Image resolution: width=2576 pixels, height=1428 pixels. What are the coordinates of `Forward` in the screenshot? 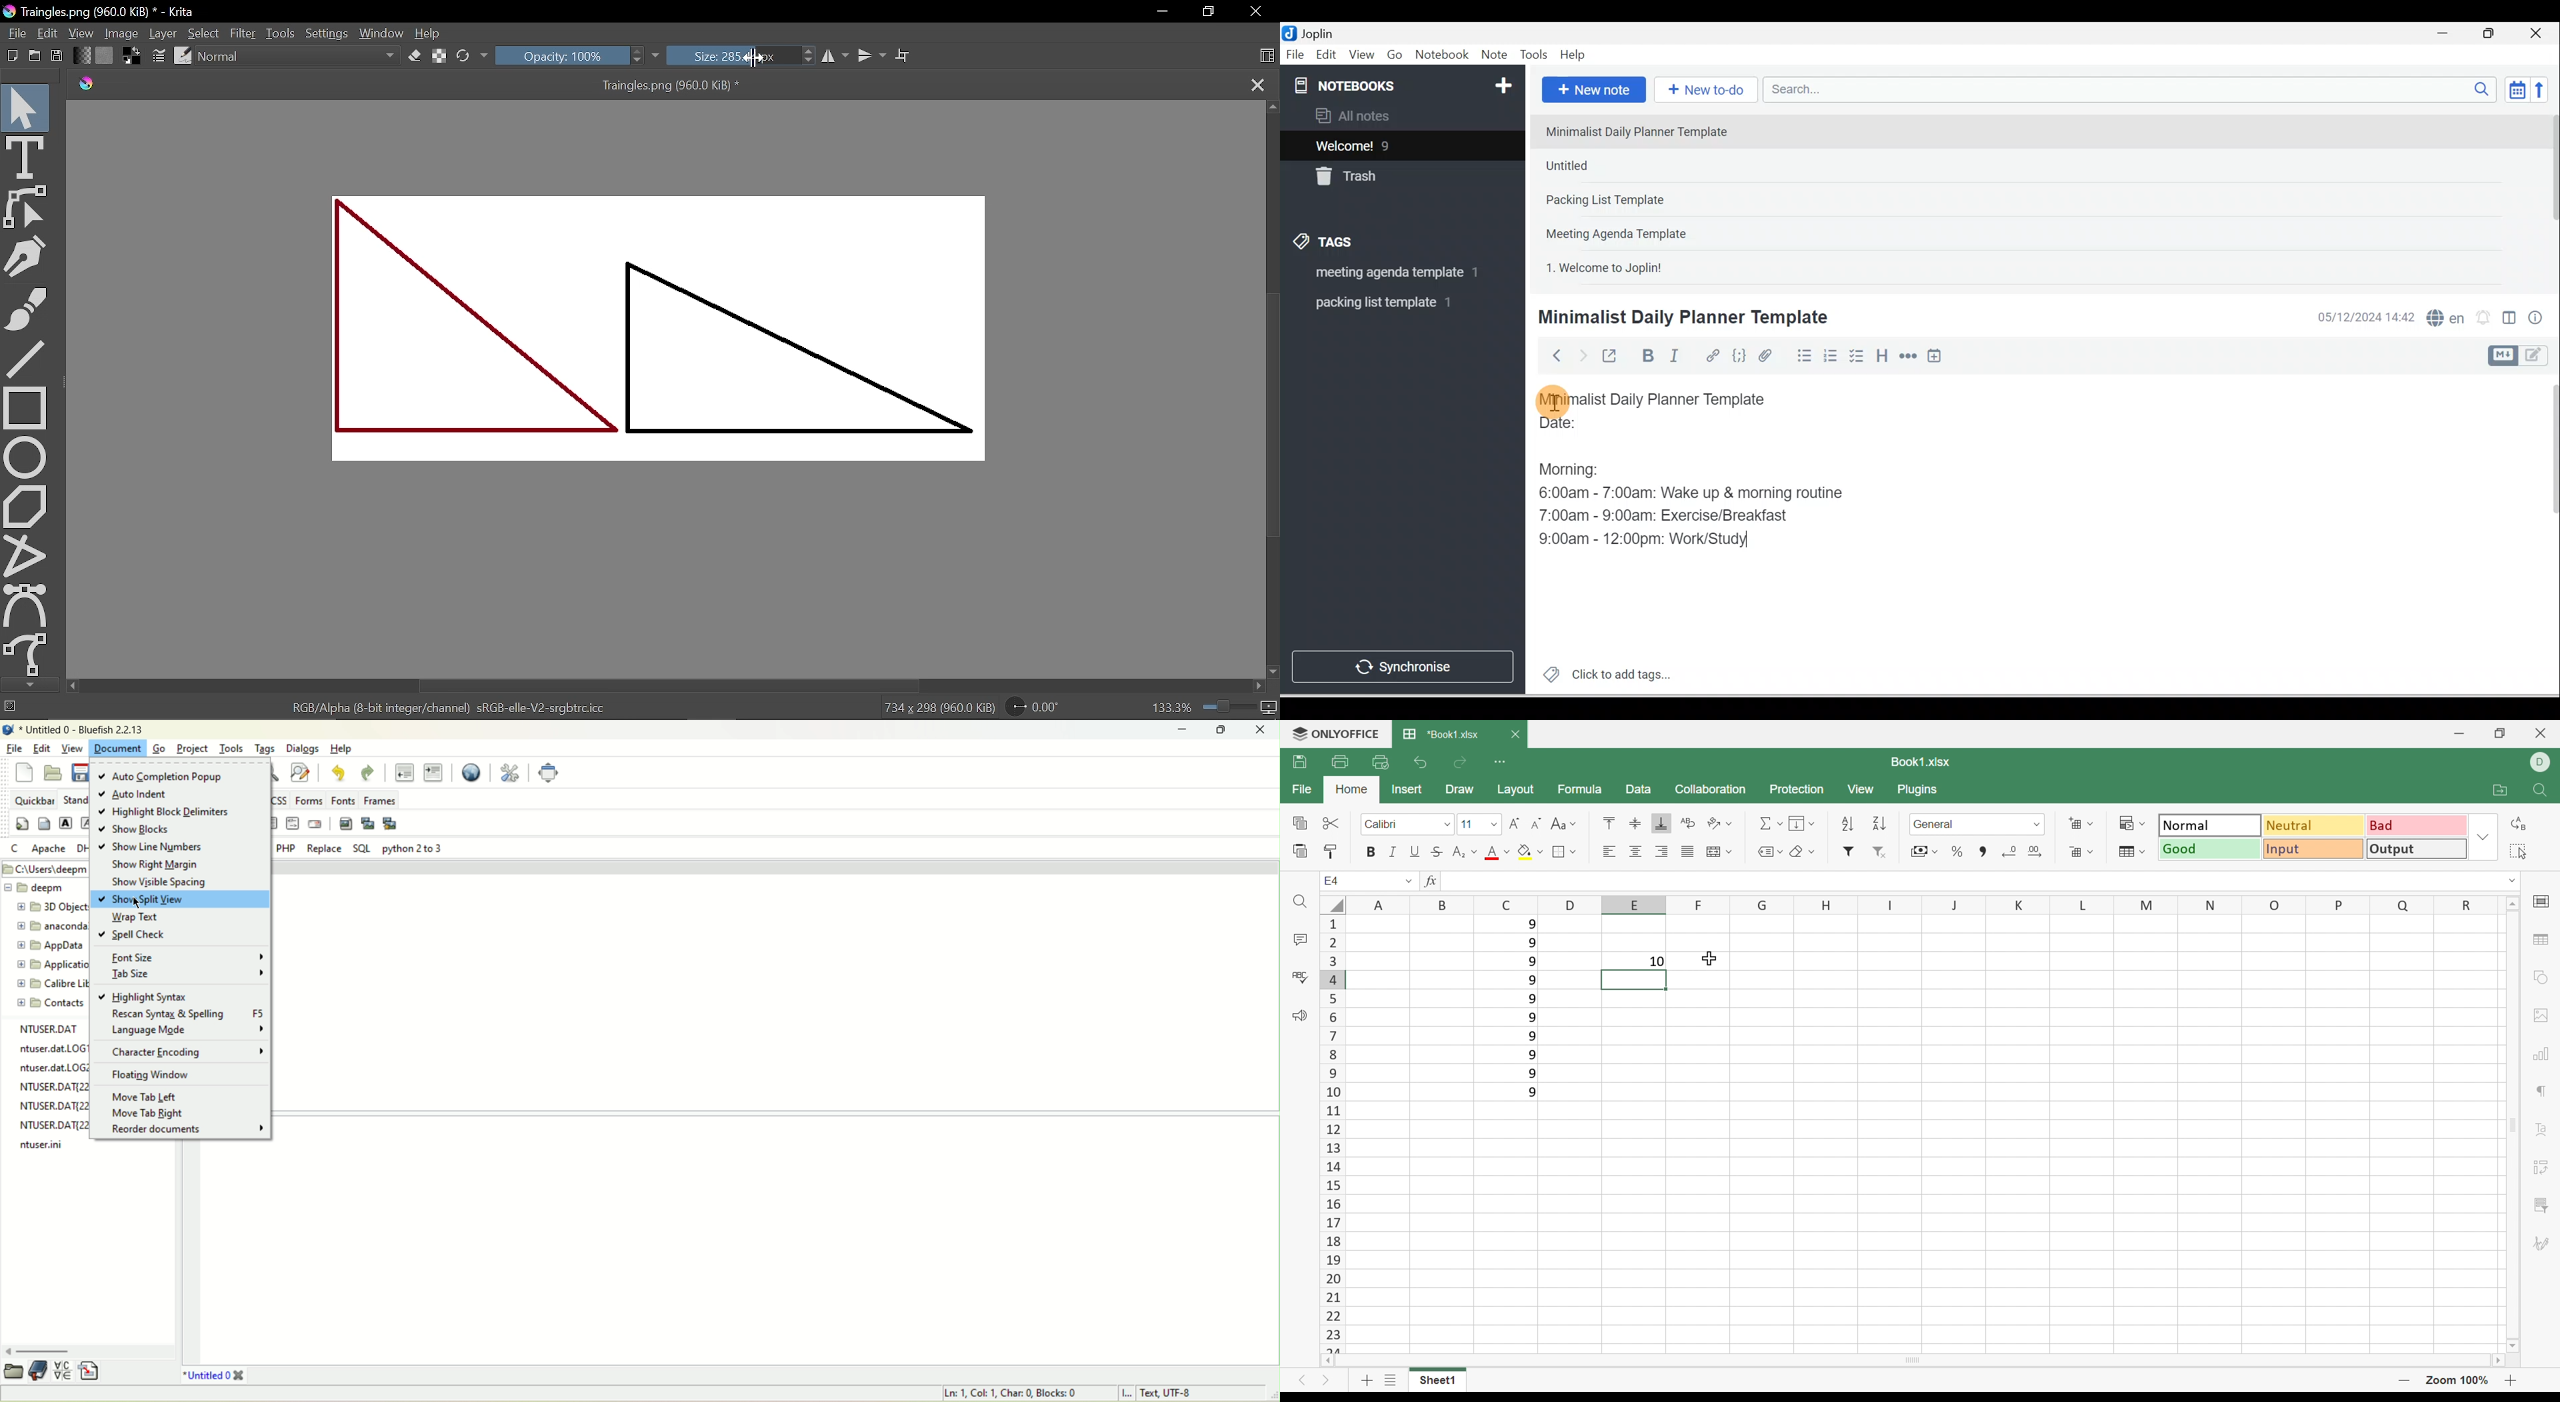 It's located at (1581, 355).